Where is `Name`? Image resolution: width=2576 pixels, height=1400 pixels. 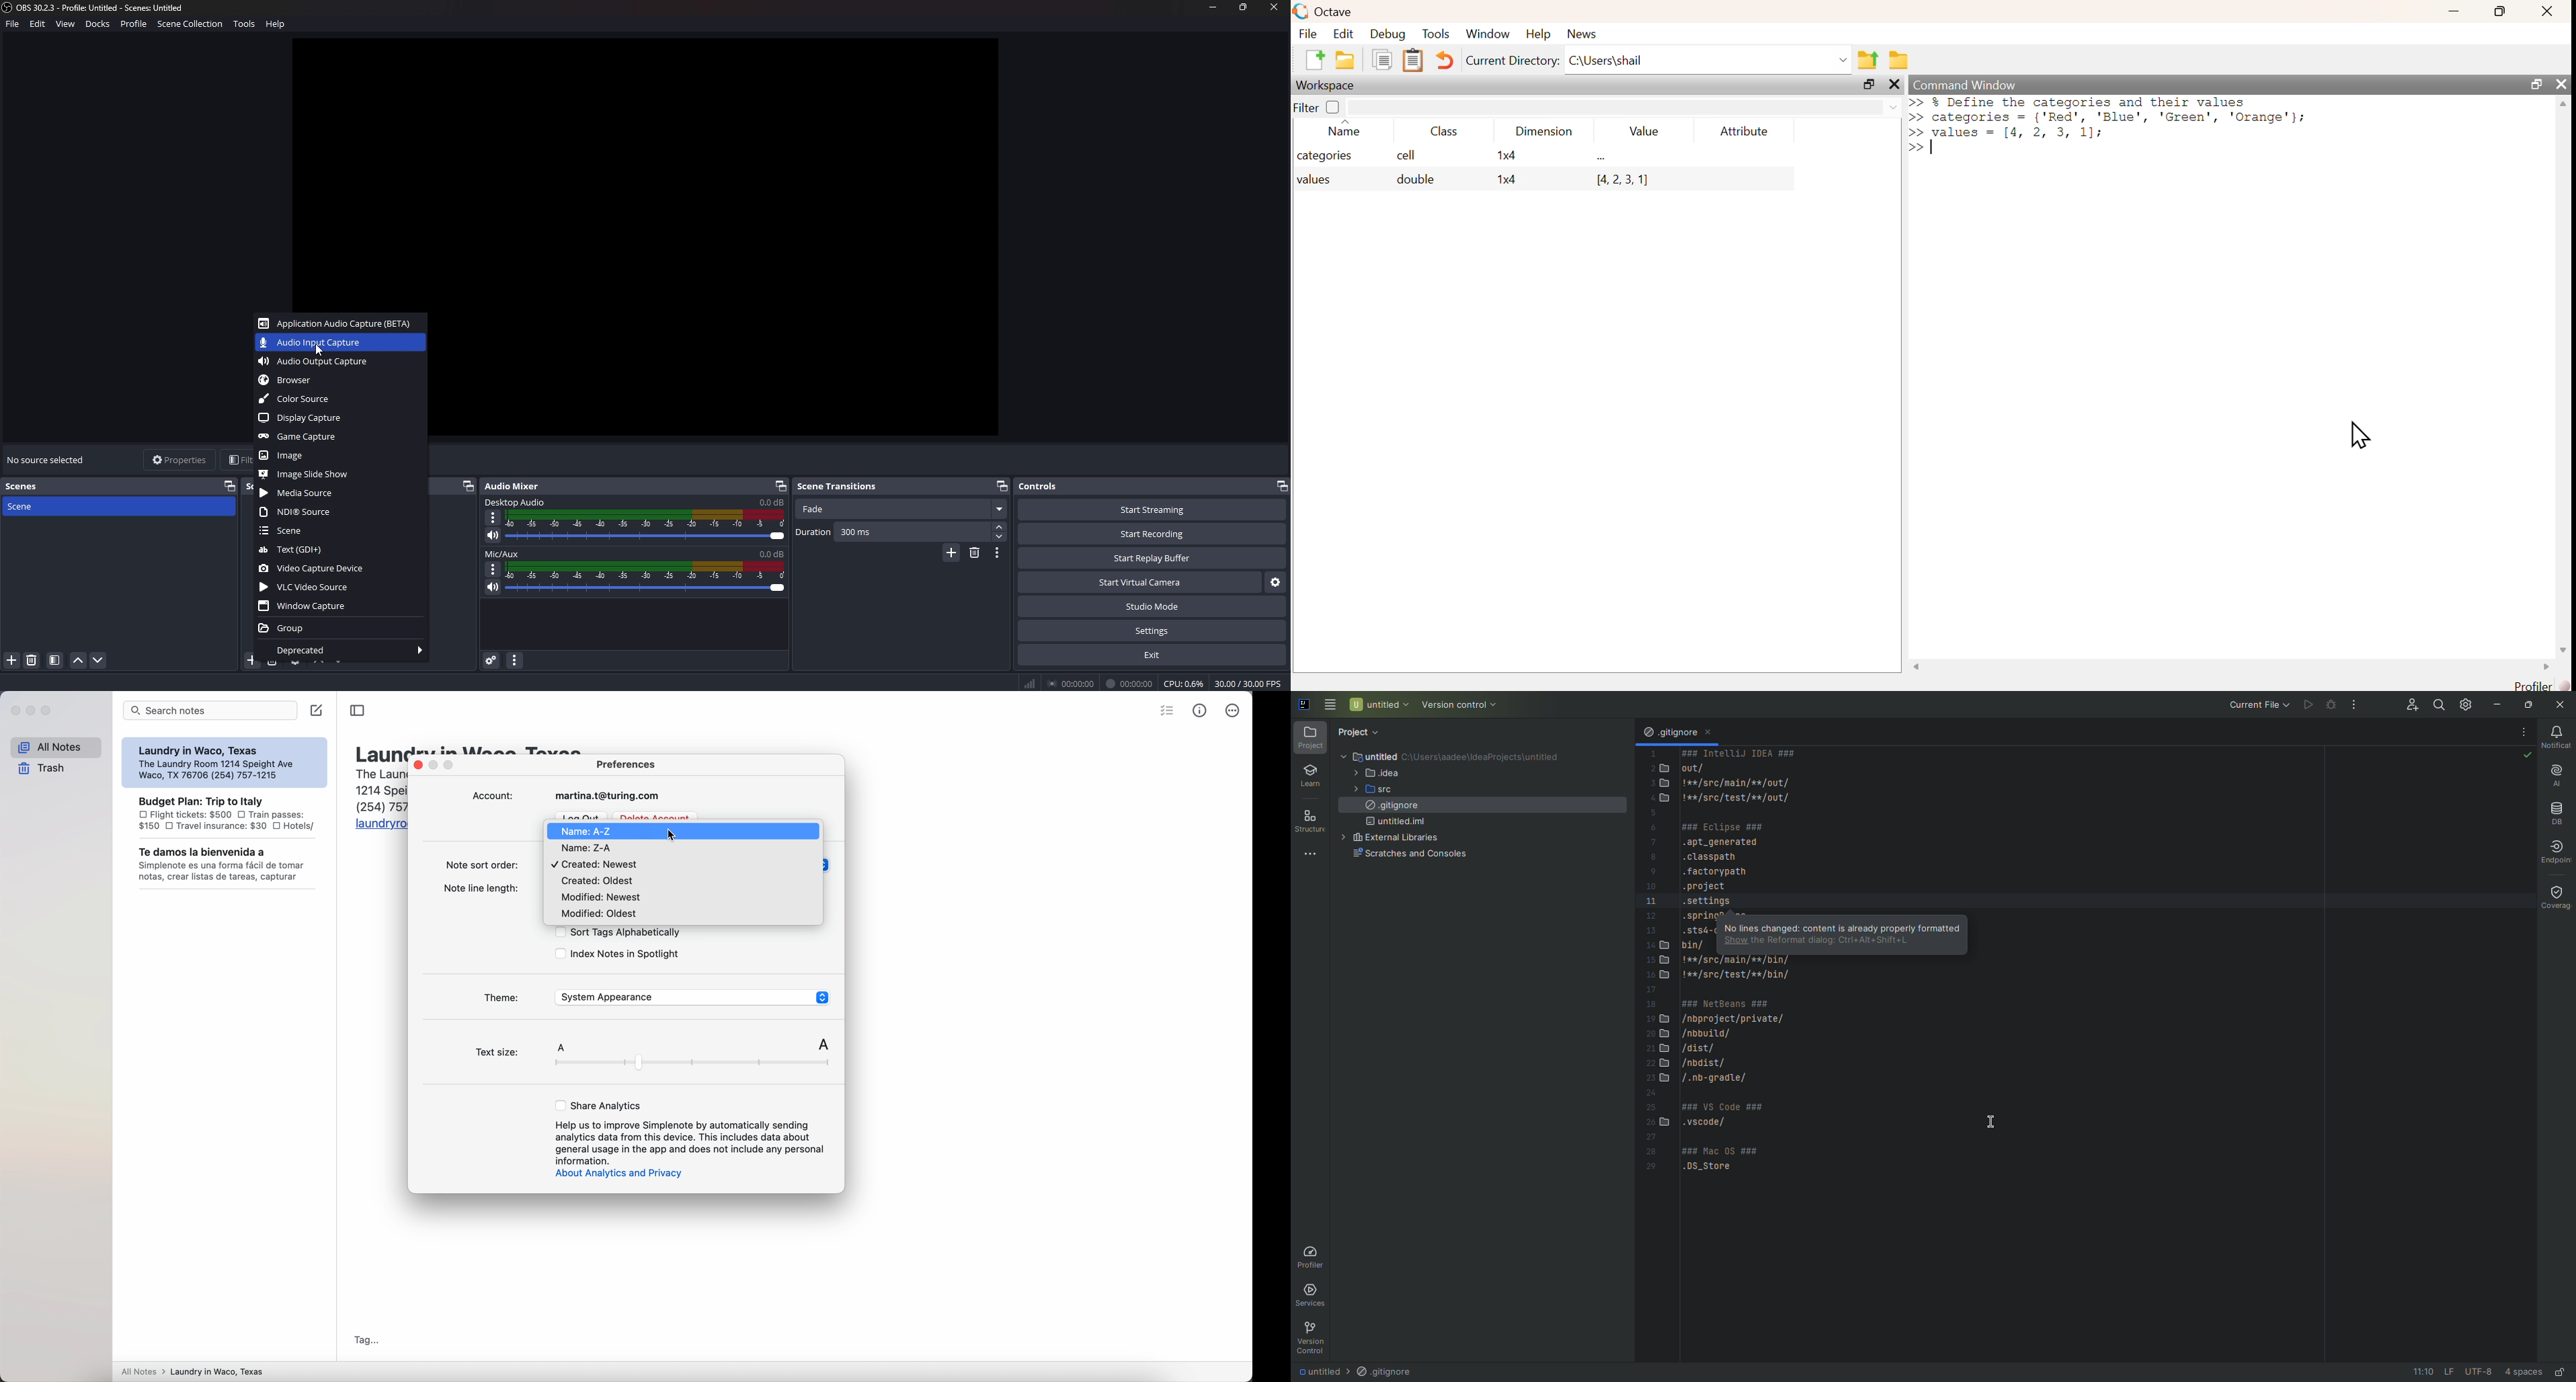 Name is located at coordinates (1343, 128).